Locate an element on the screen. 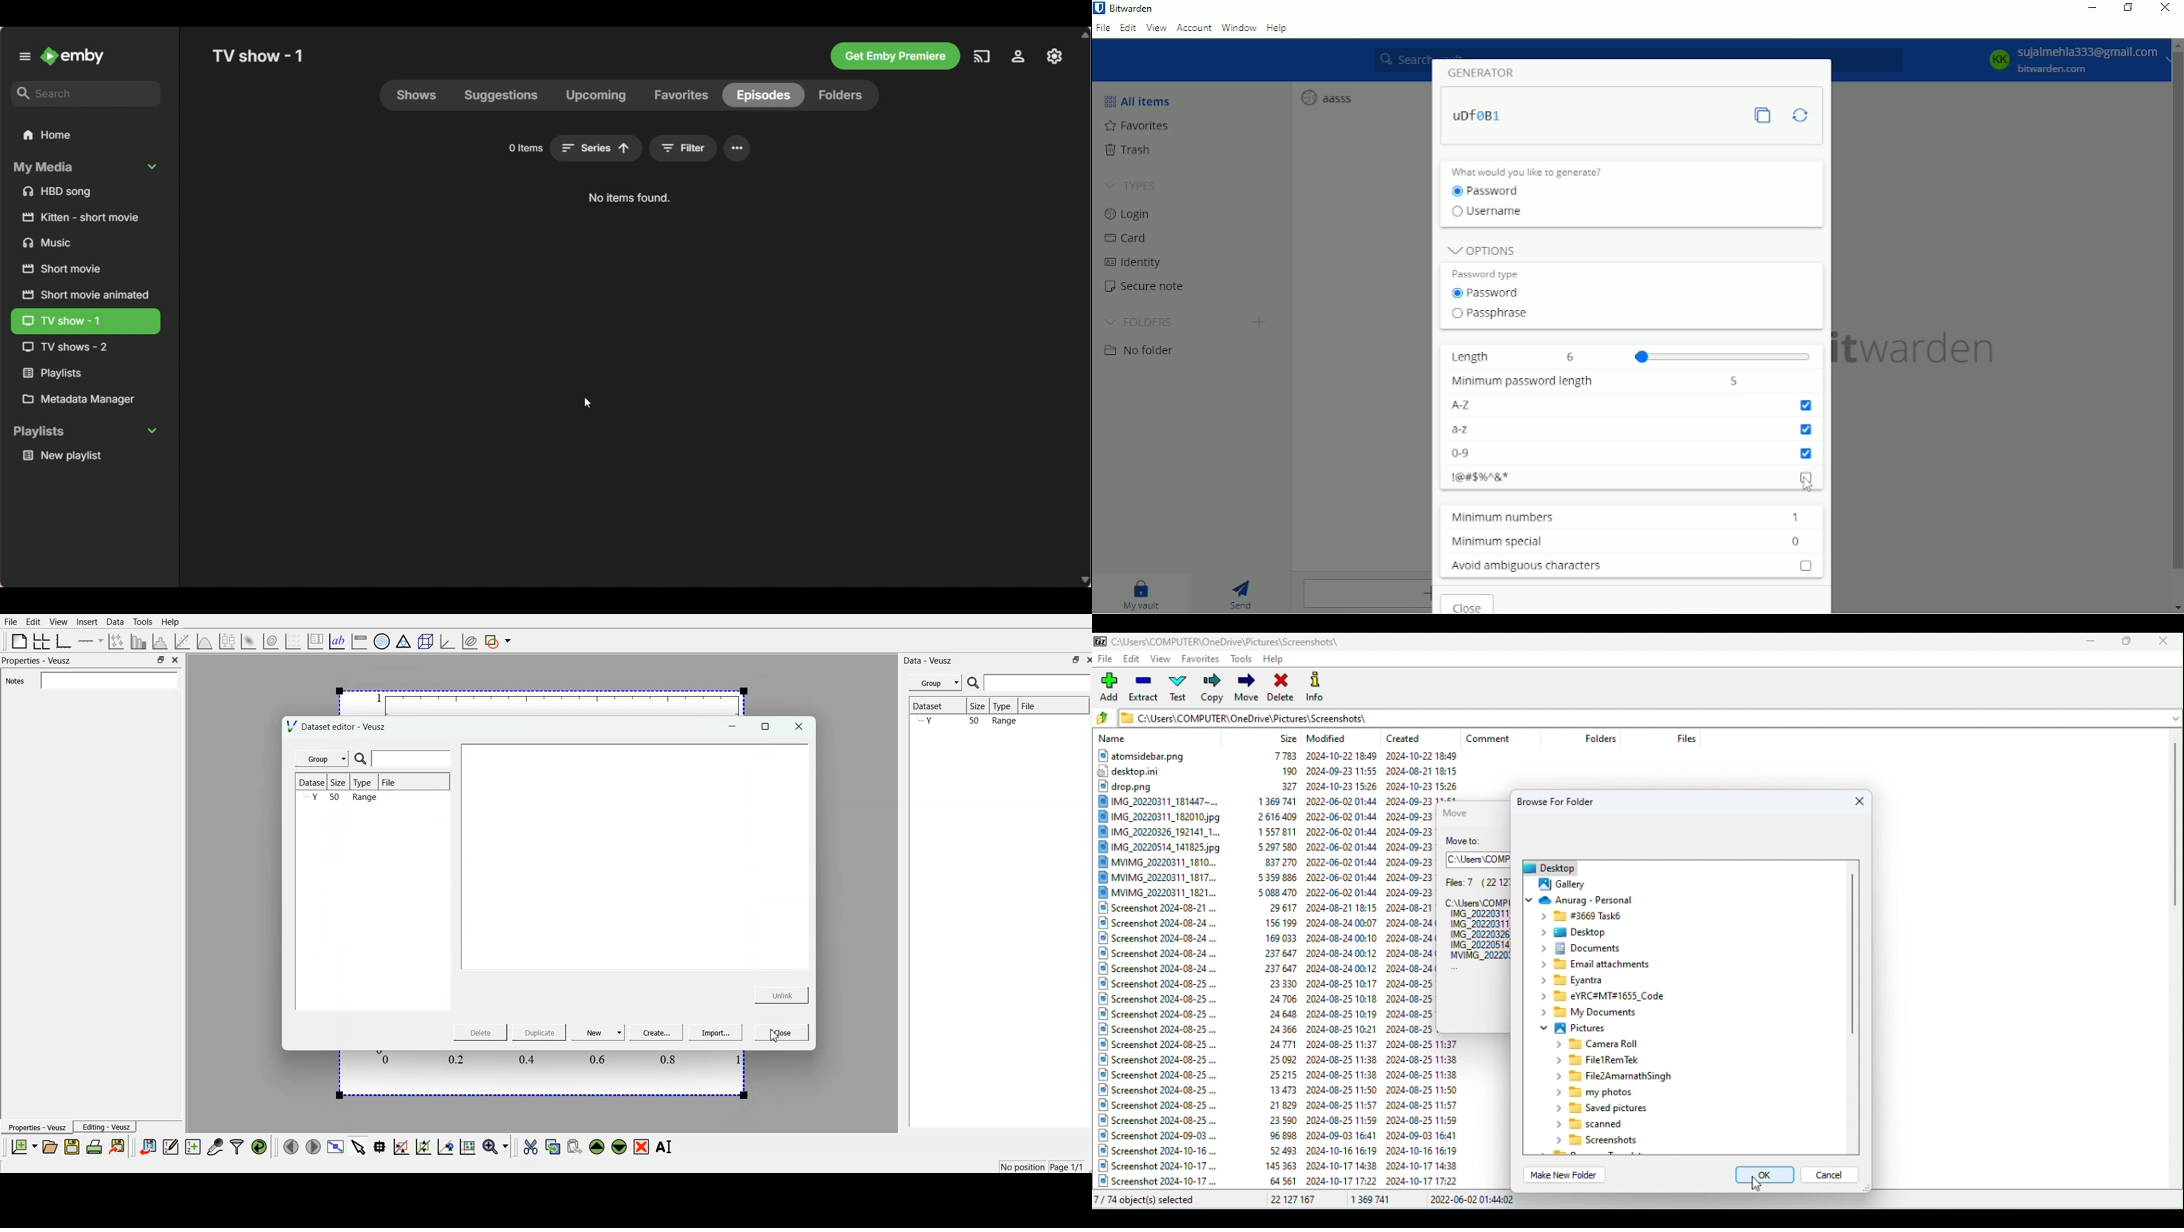  remove the selected widgets is located at coordinates (642, 1147).